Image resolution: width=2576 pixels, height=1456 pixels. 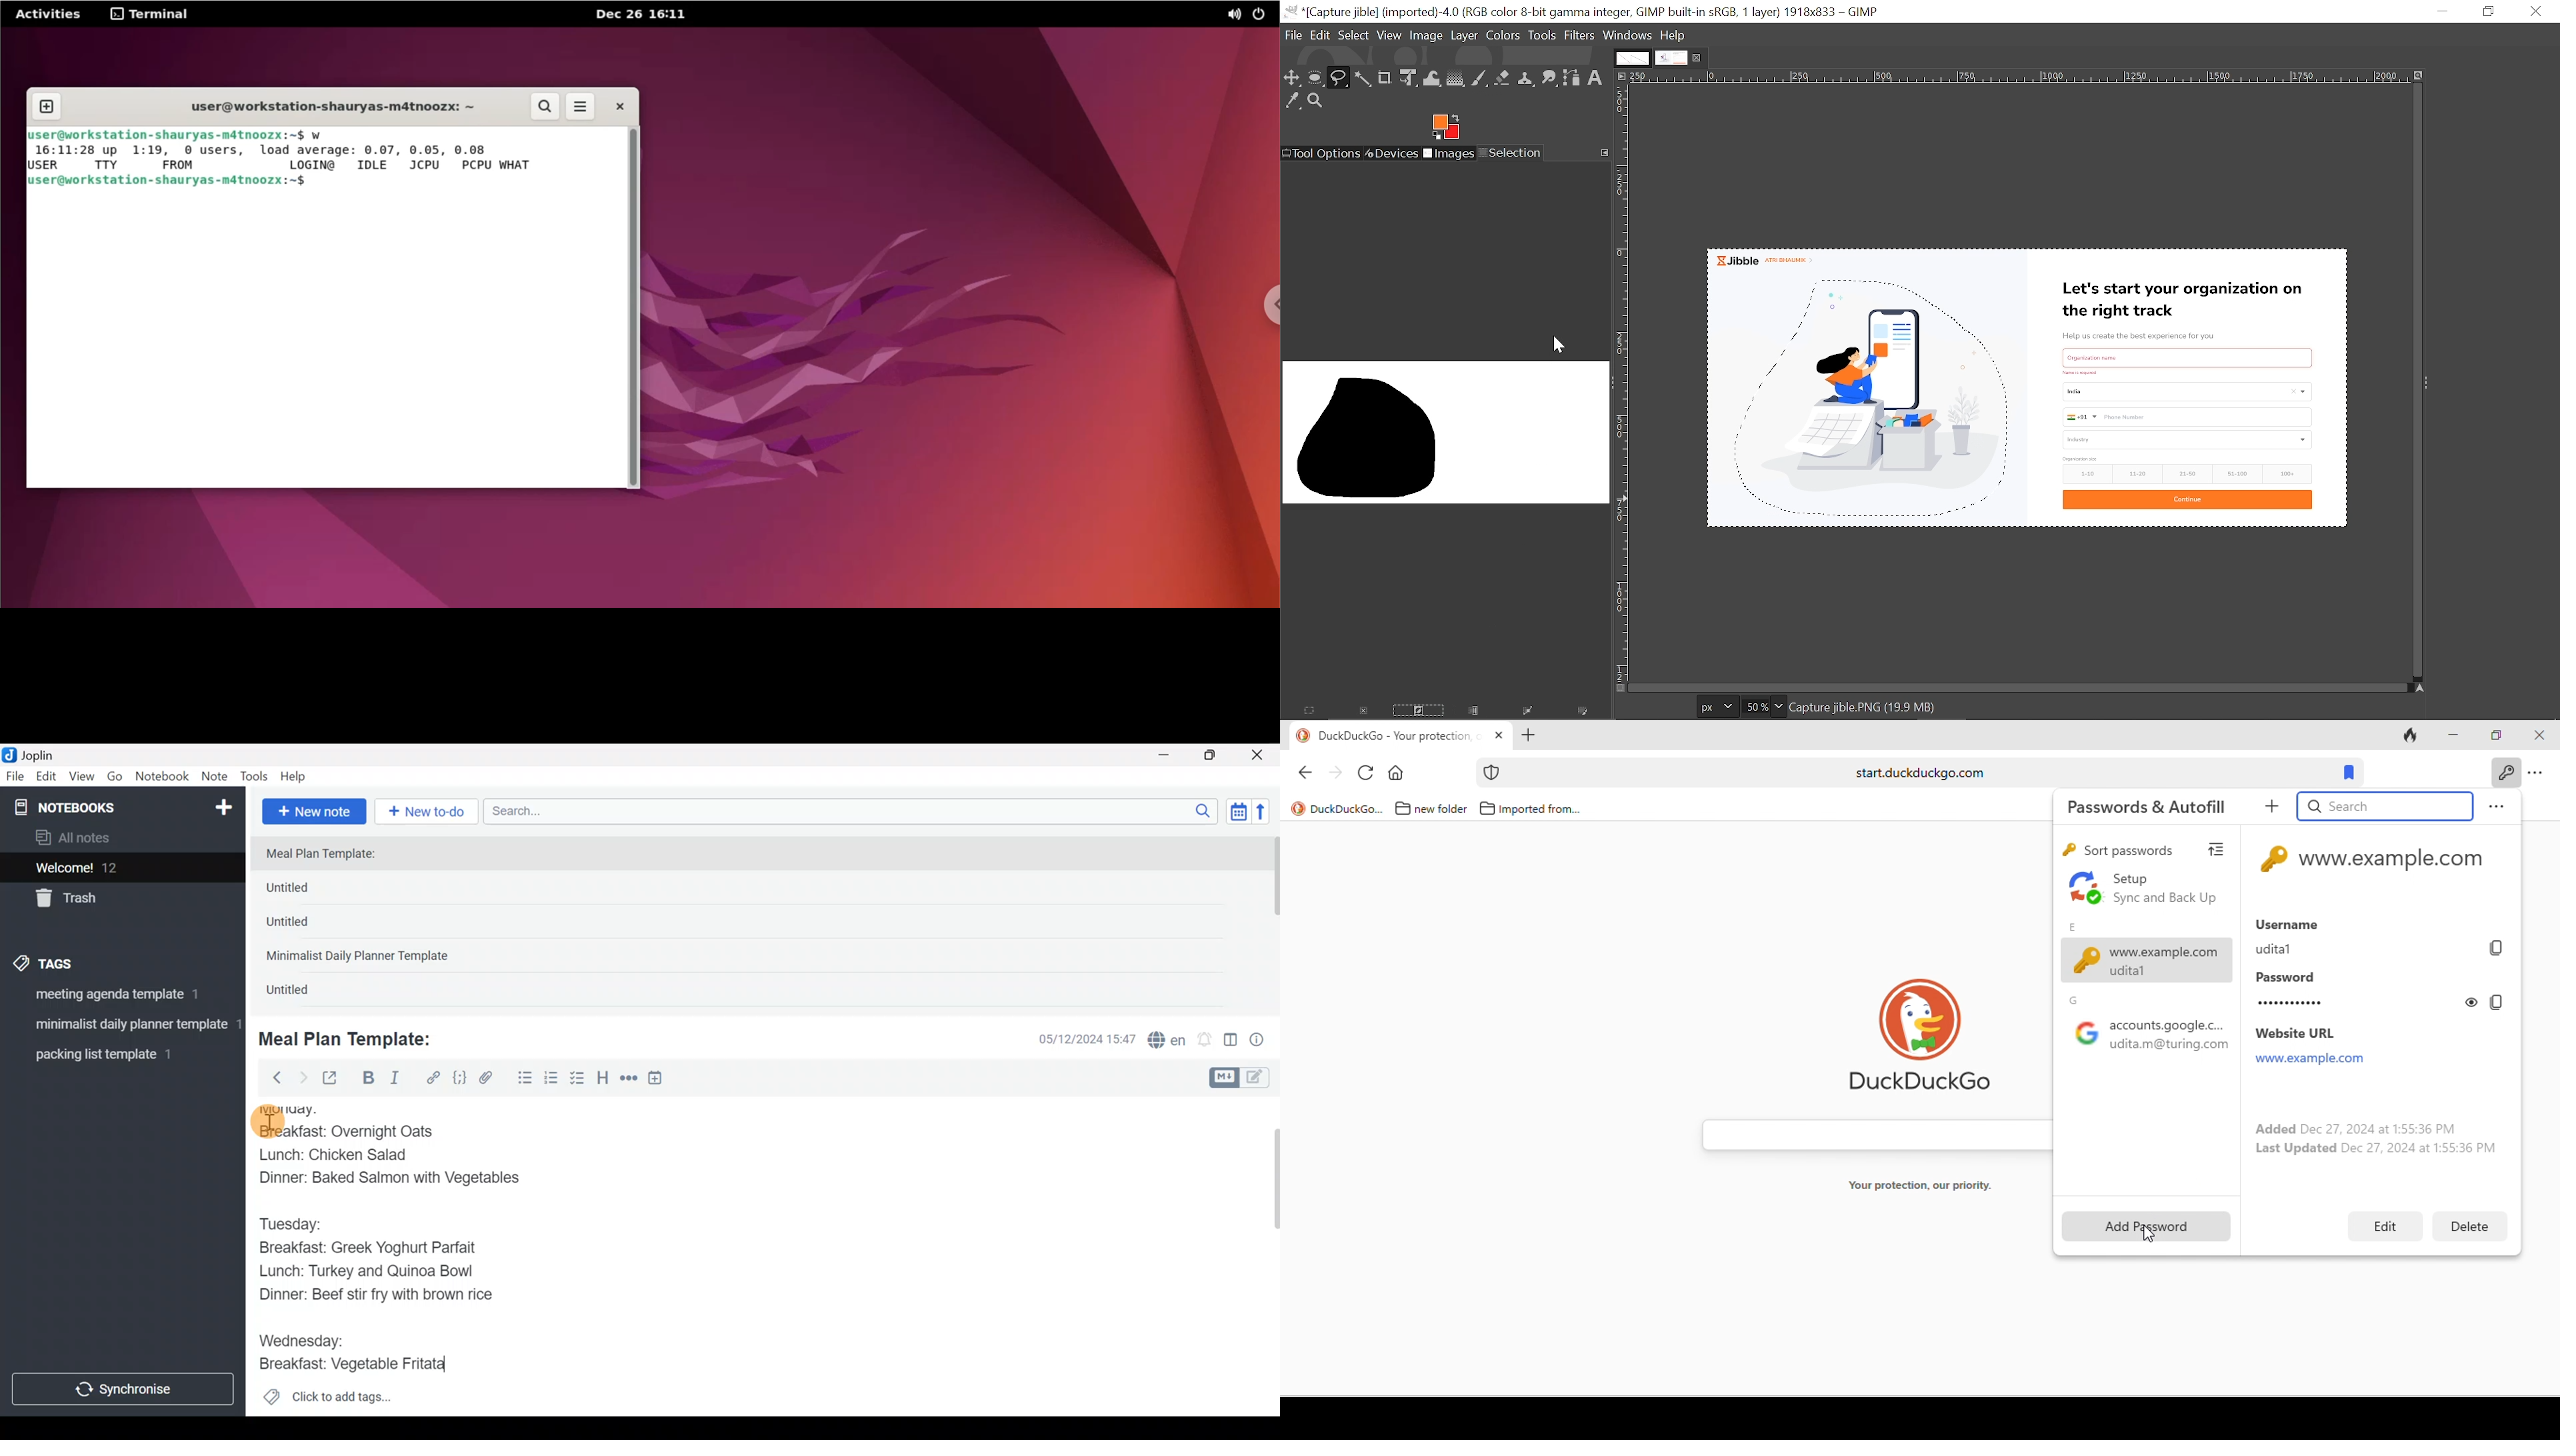 I want to click on Attach file, so click(x=490, y=1079).